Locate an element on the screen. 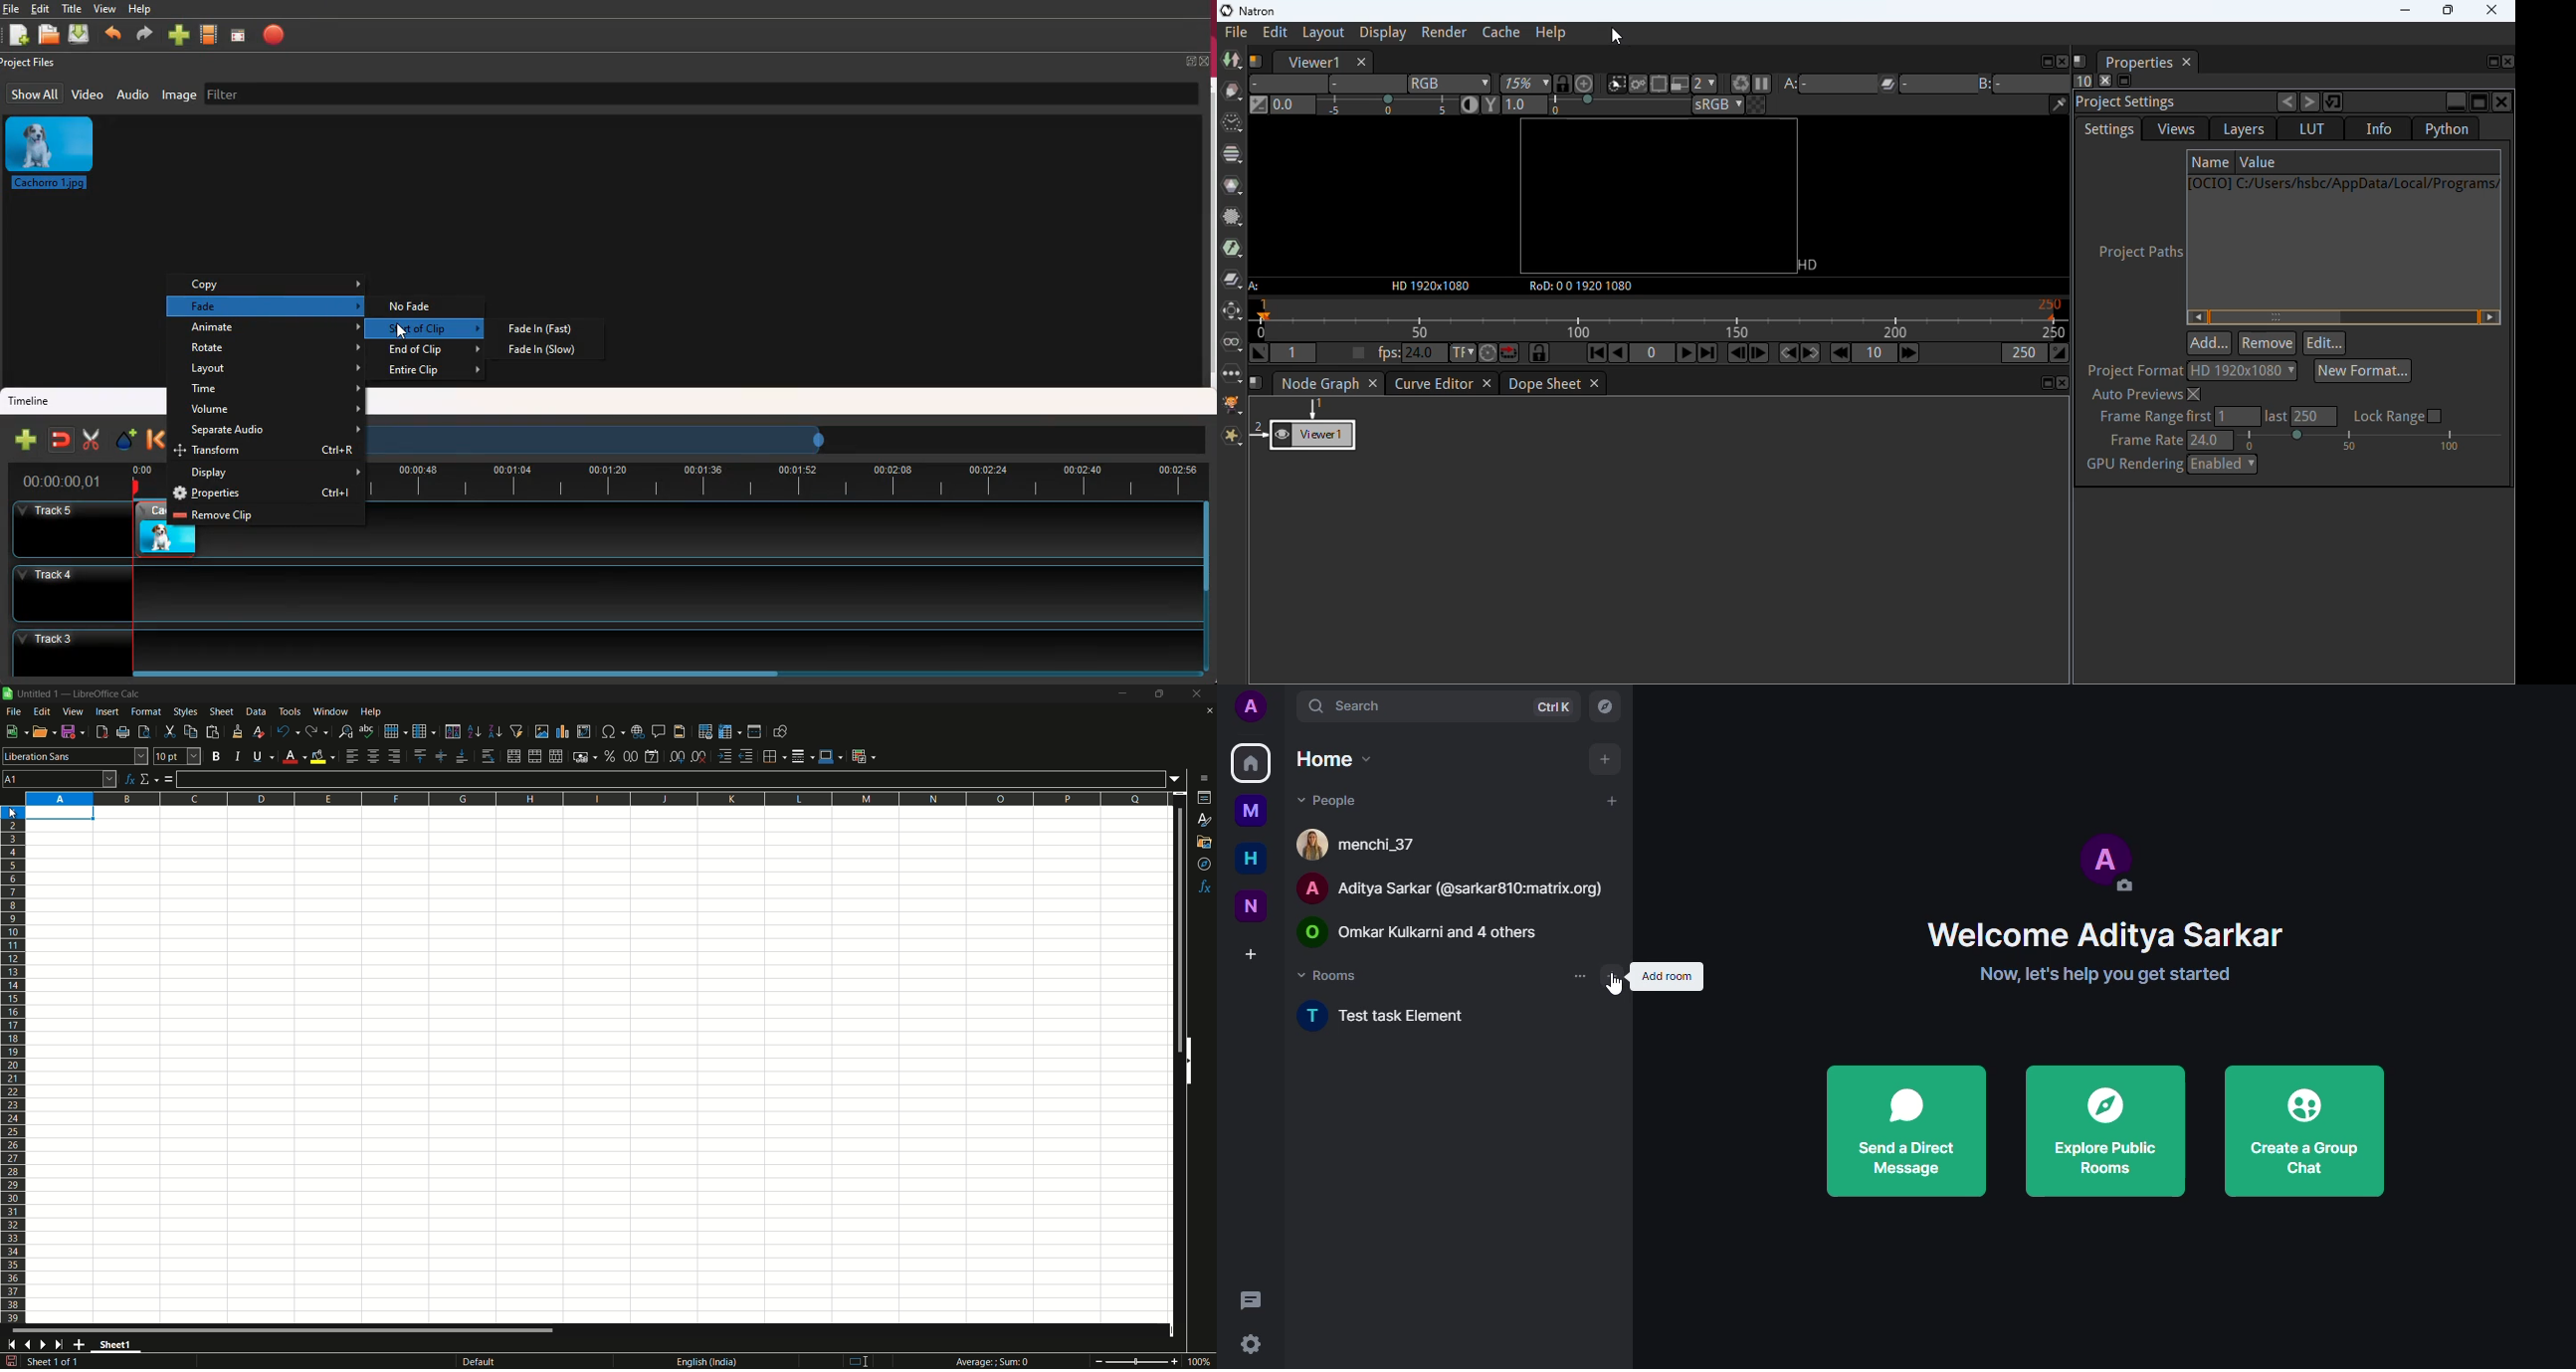 The height and width of the screenshot is (1372, 2576). sort is located at coordinates (453, 731).